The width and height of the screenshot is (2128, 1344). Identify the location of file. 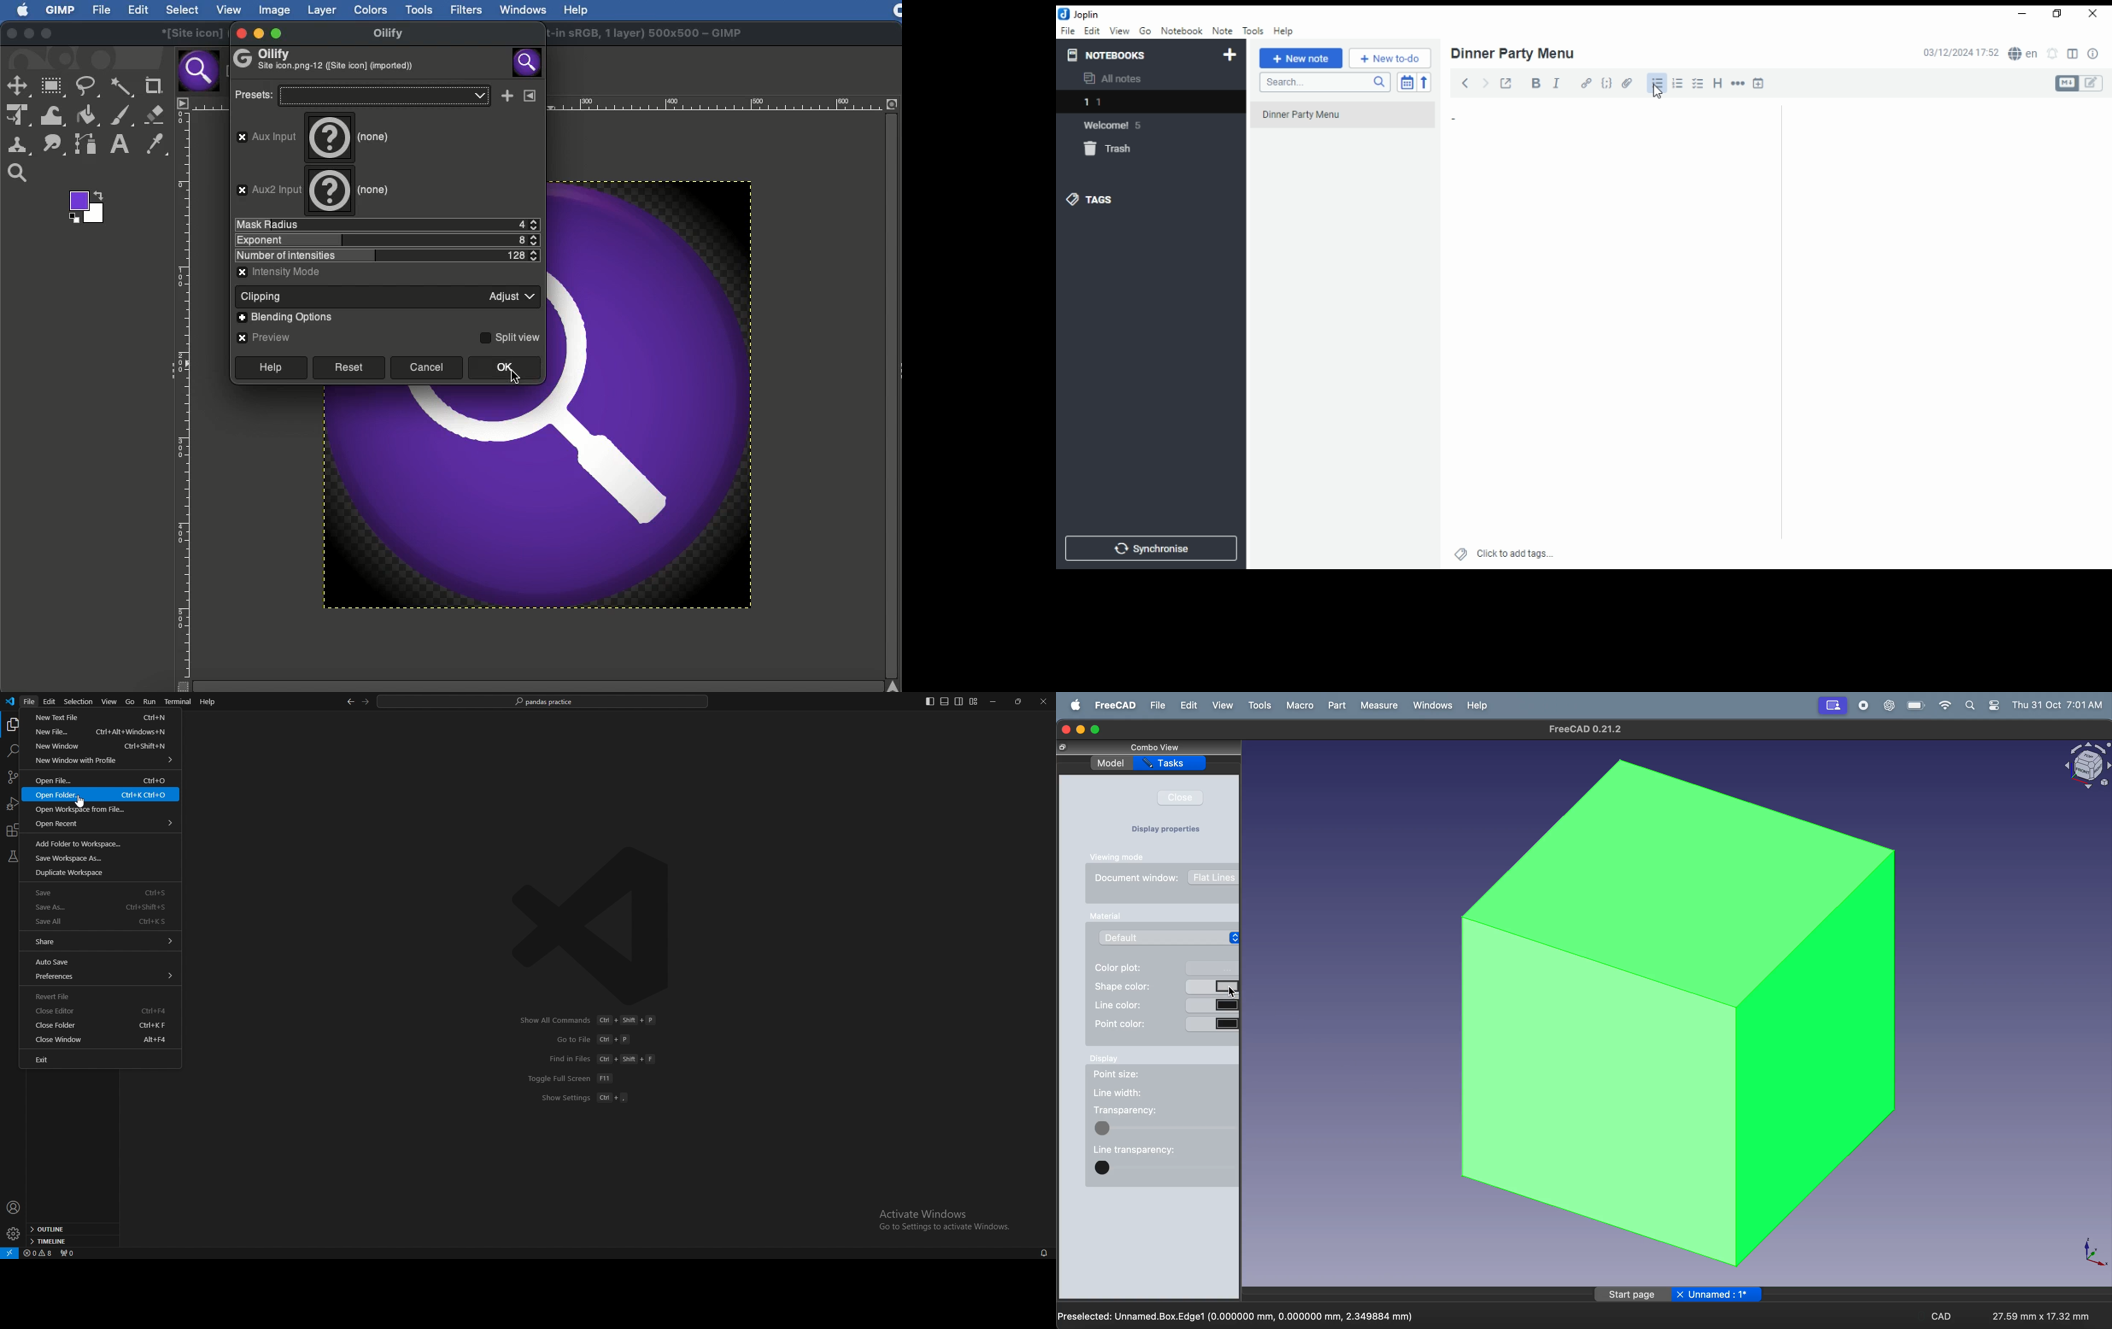
(1068, 31).